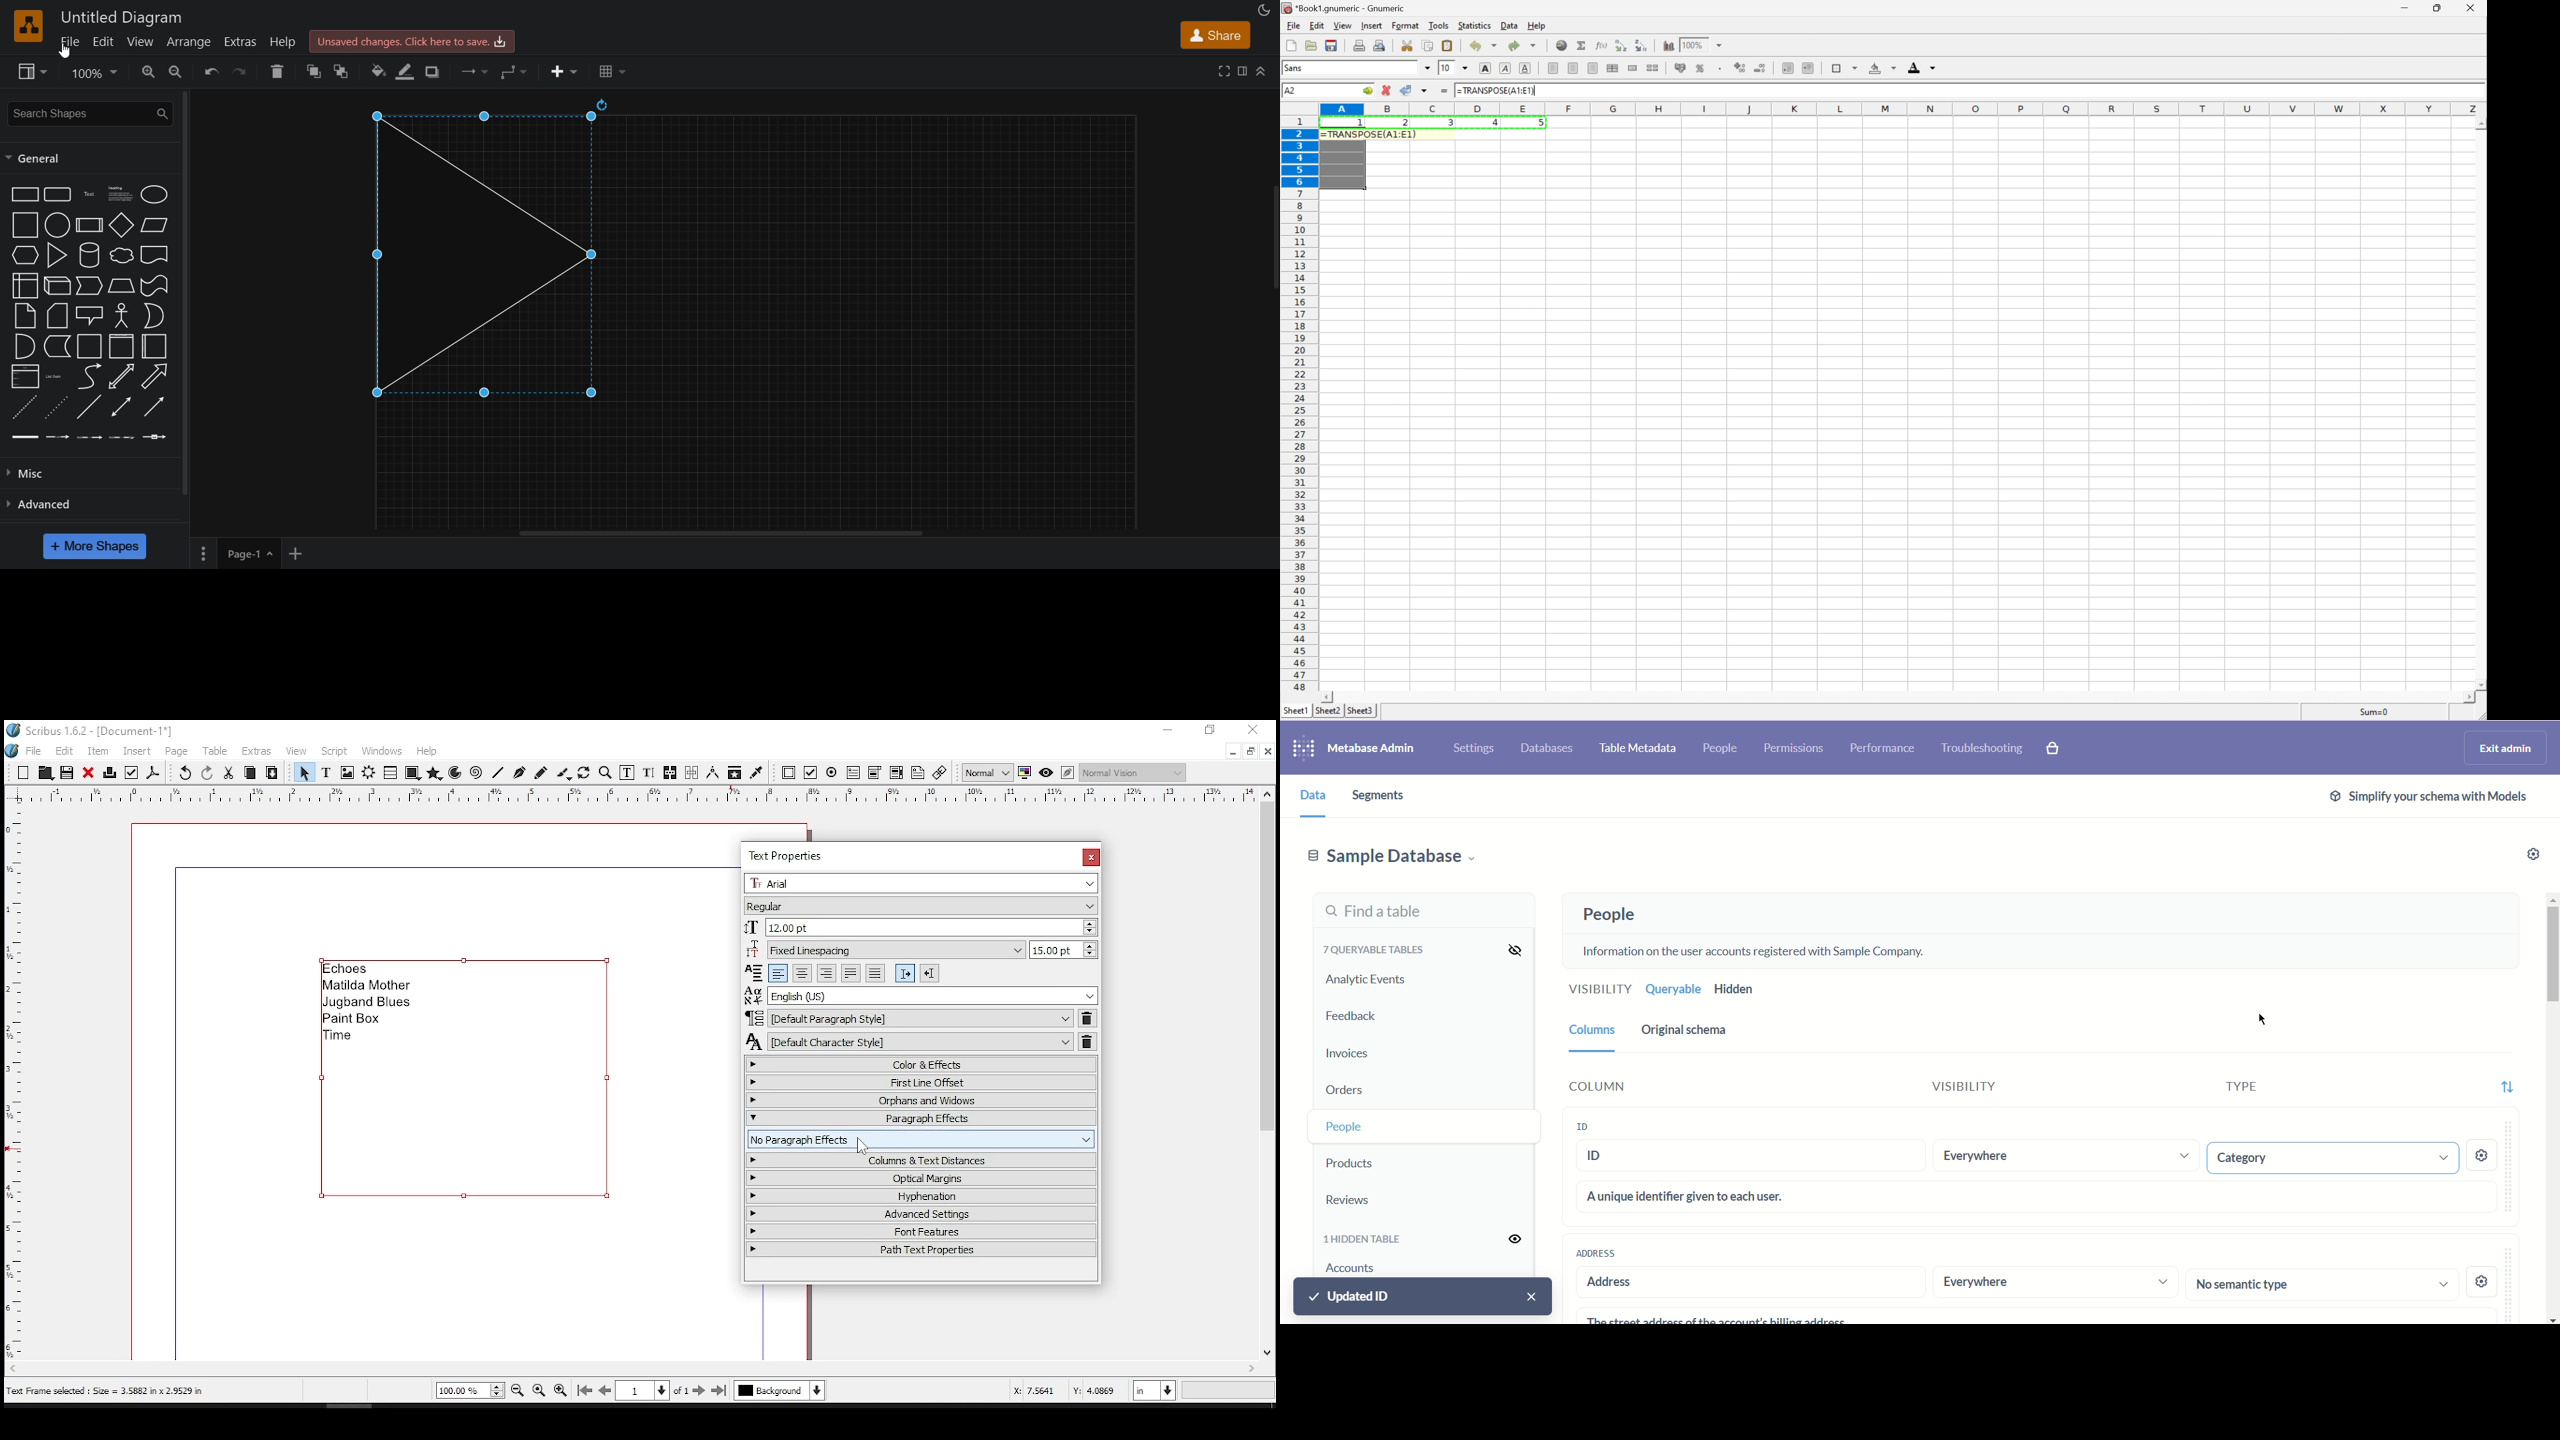 Image resolution: width=2576 pixels, height=1456 pixels. I want to click on appearance, so click(1262, 10).